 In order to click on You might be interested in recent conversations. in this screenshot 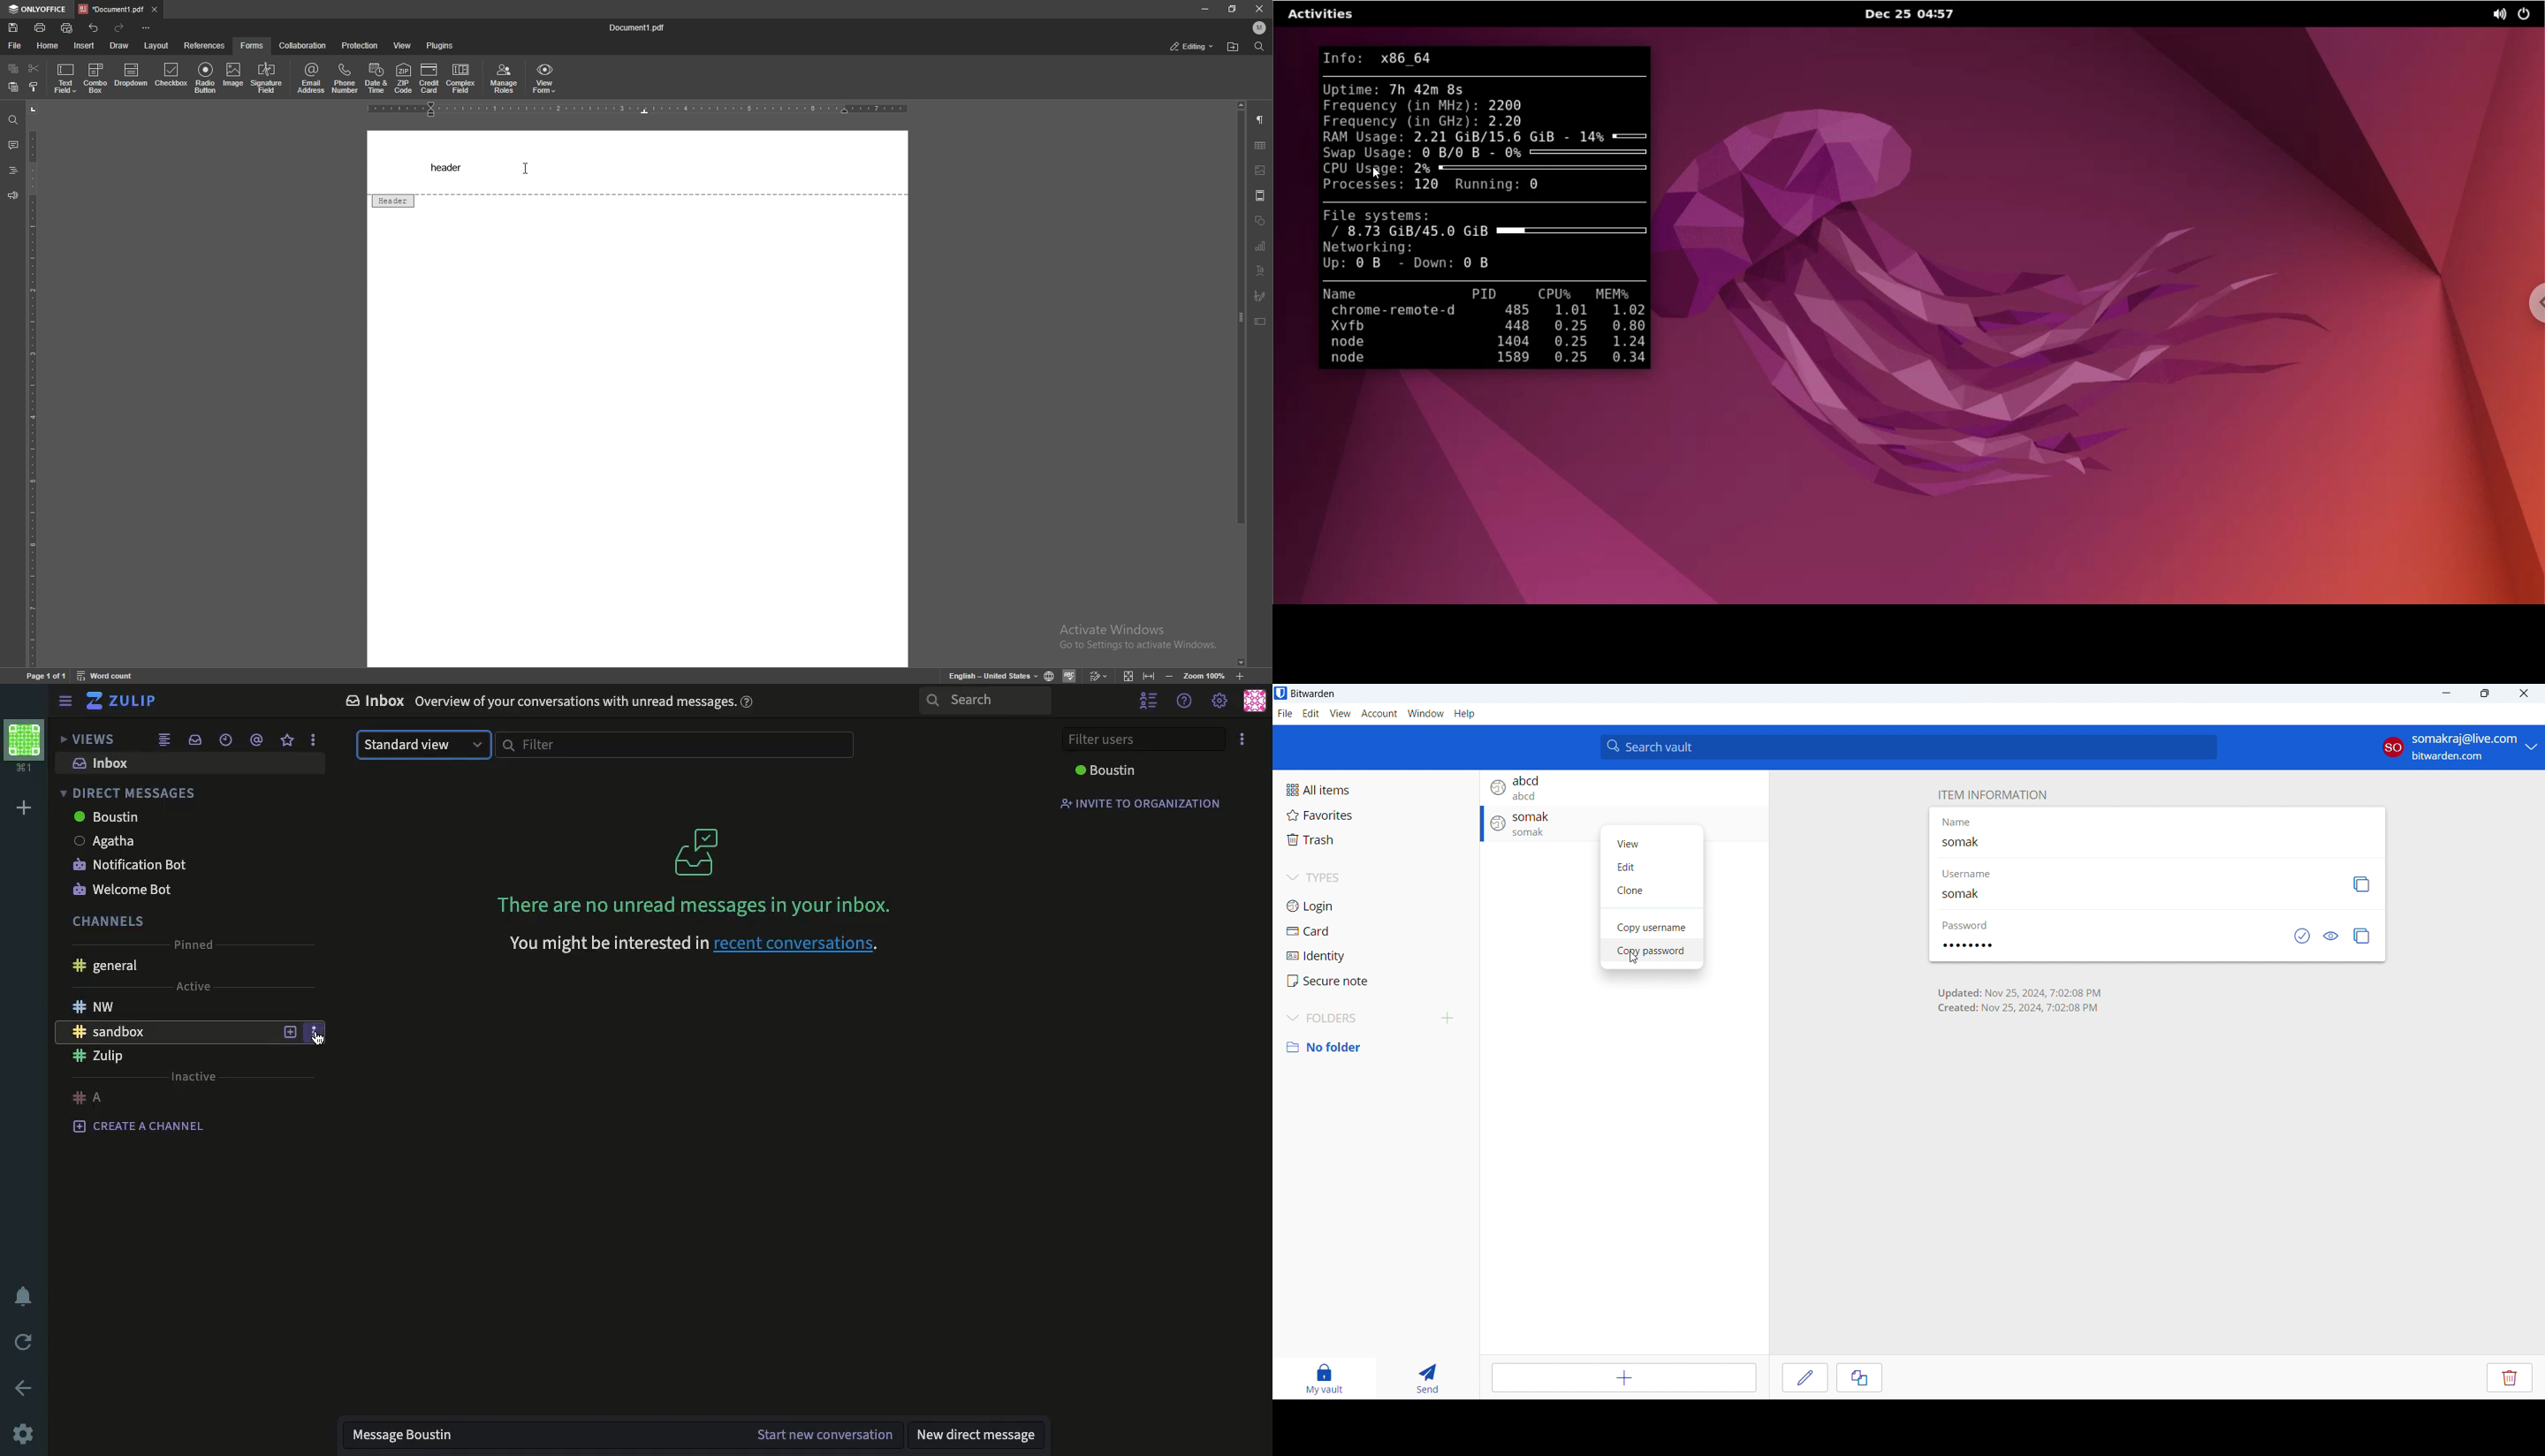, I will do `click(697, 945)`.